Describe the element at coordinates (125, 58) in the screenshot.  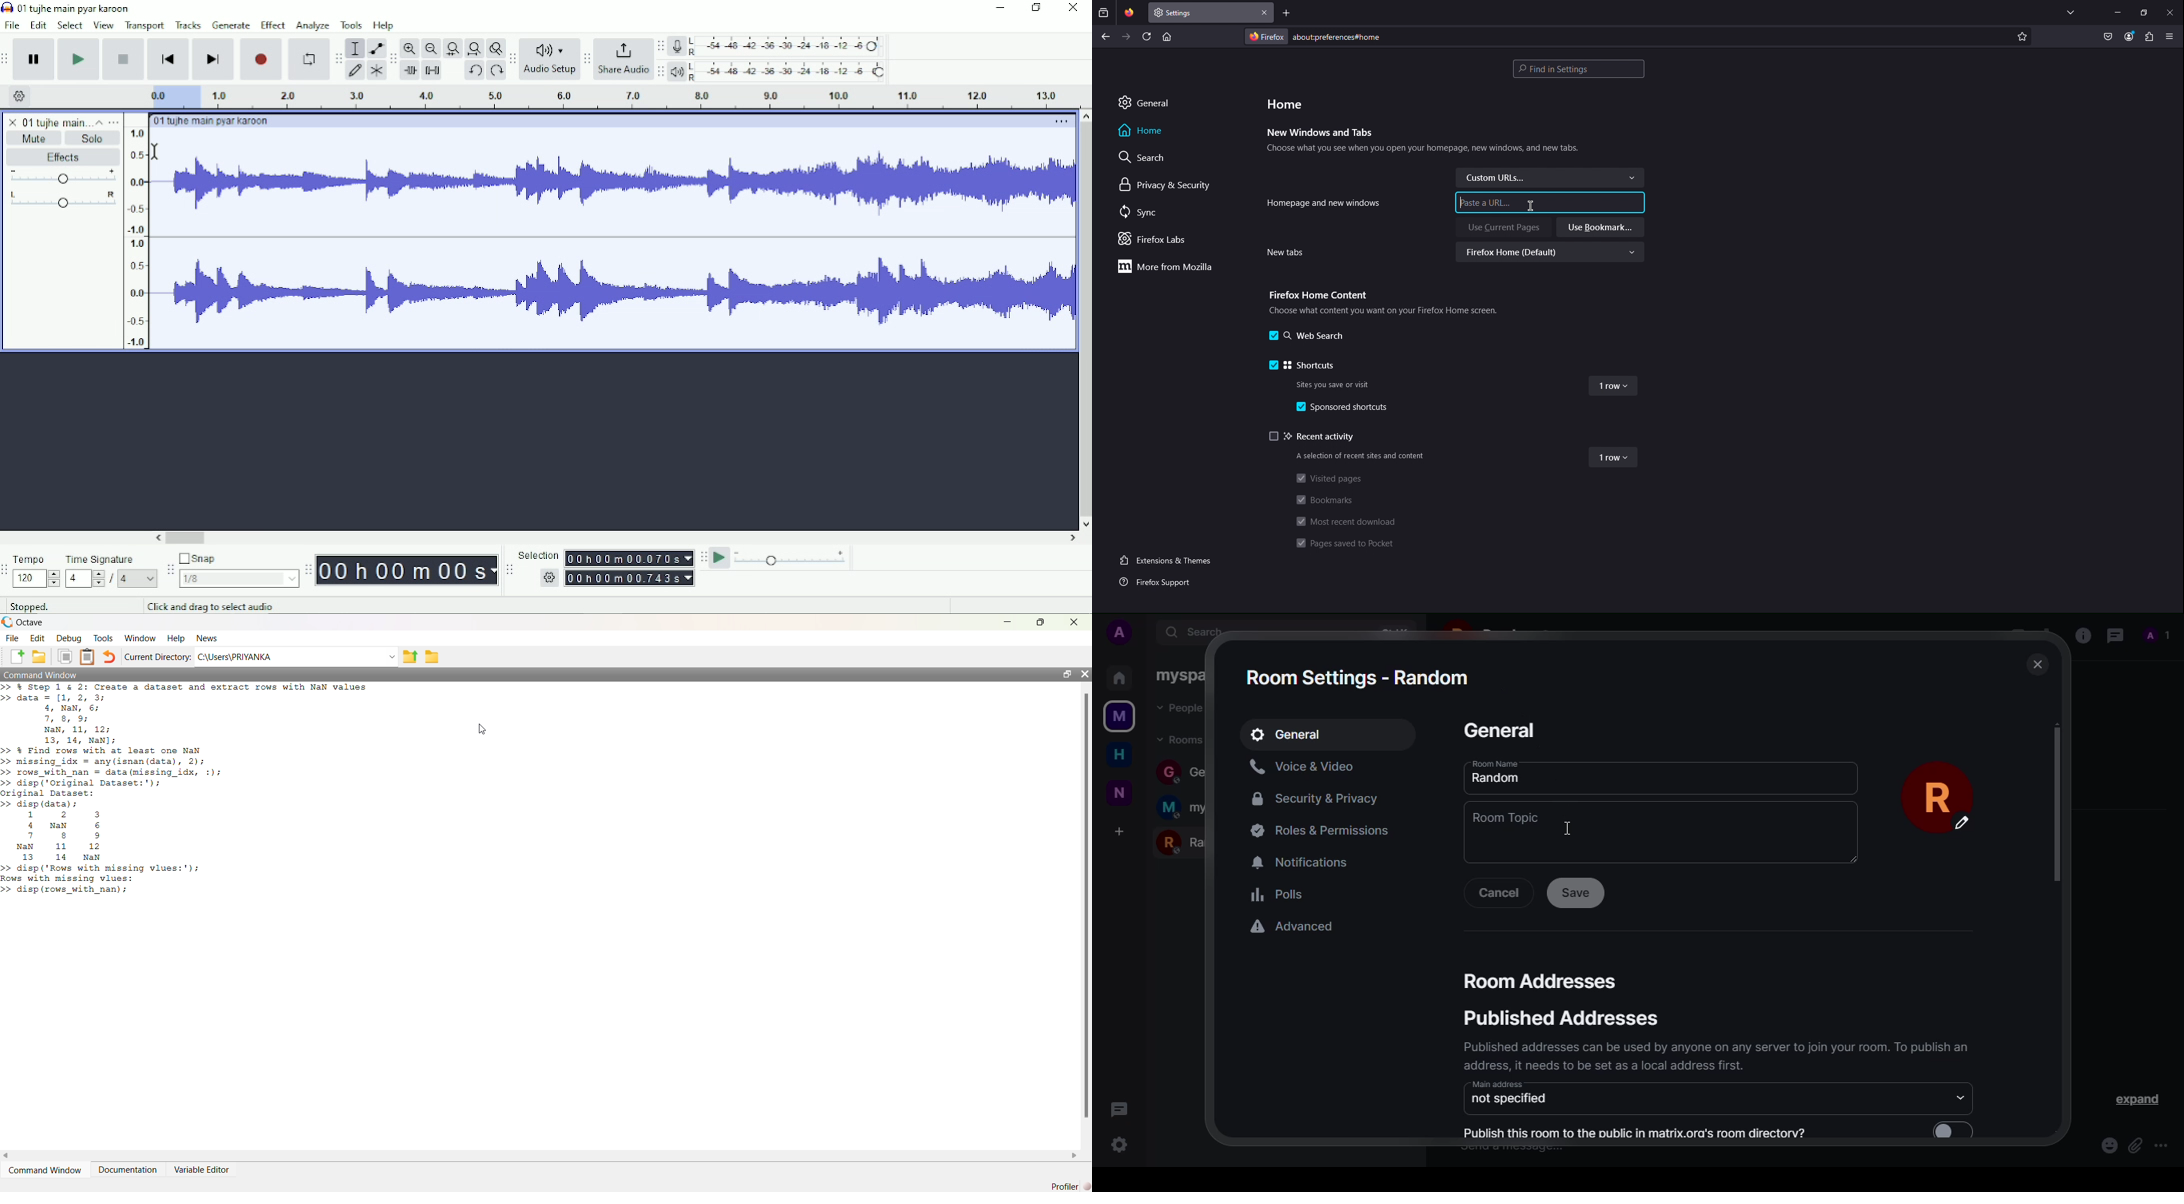
I see `Stop` at that location.